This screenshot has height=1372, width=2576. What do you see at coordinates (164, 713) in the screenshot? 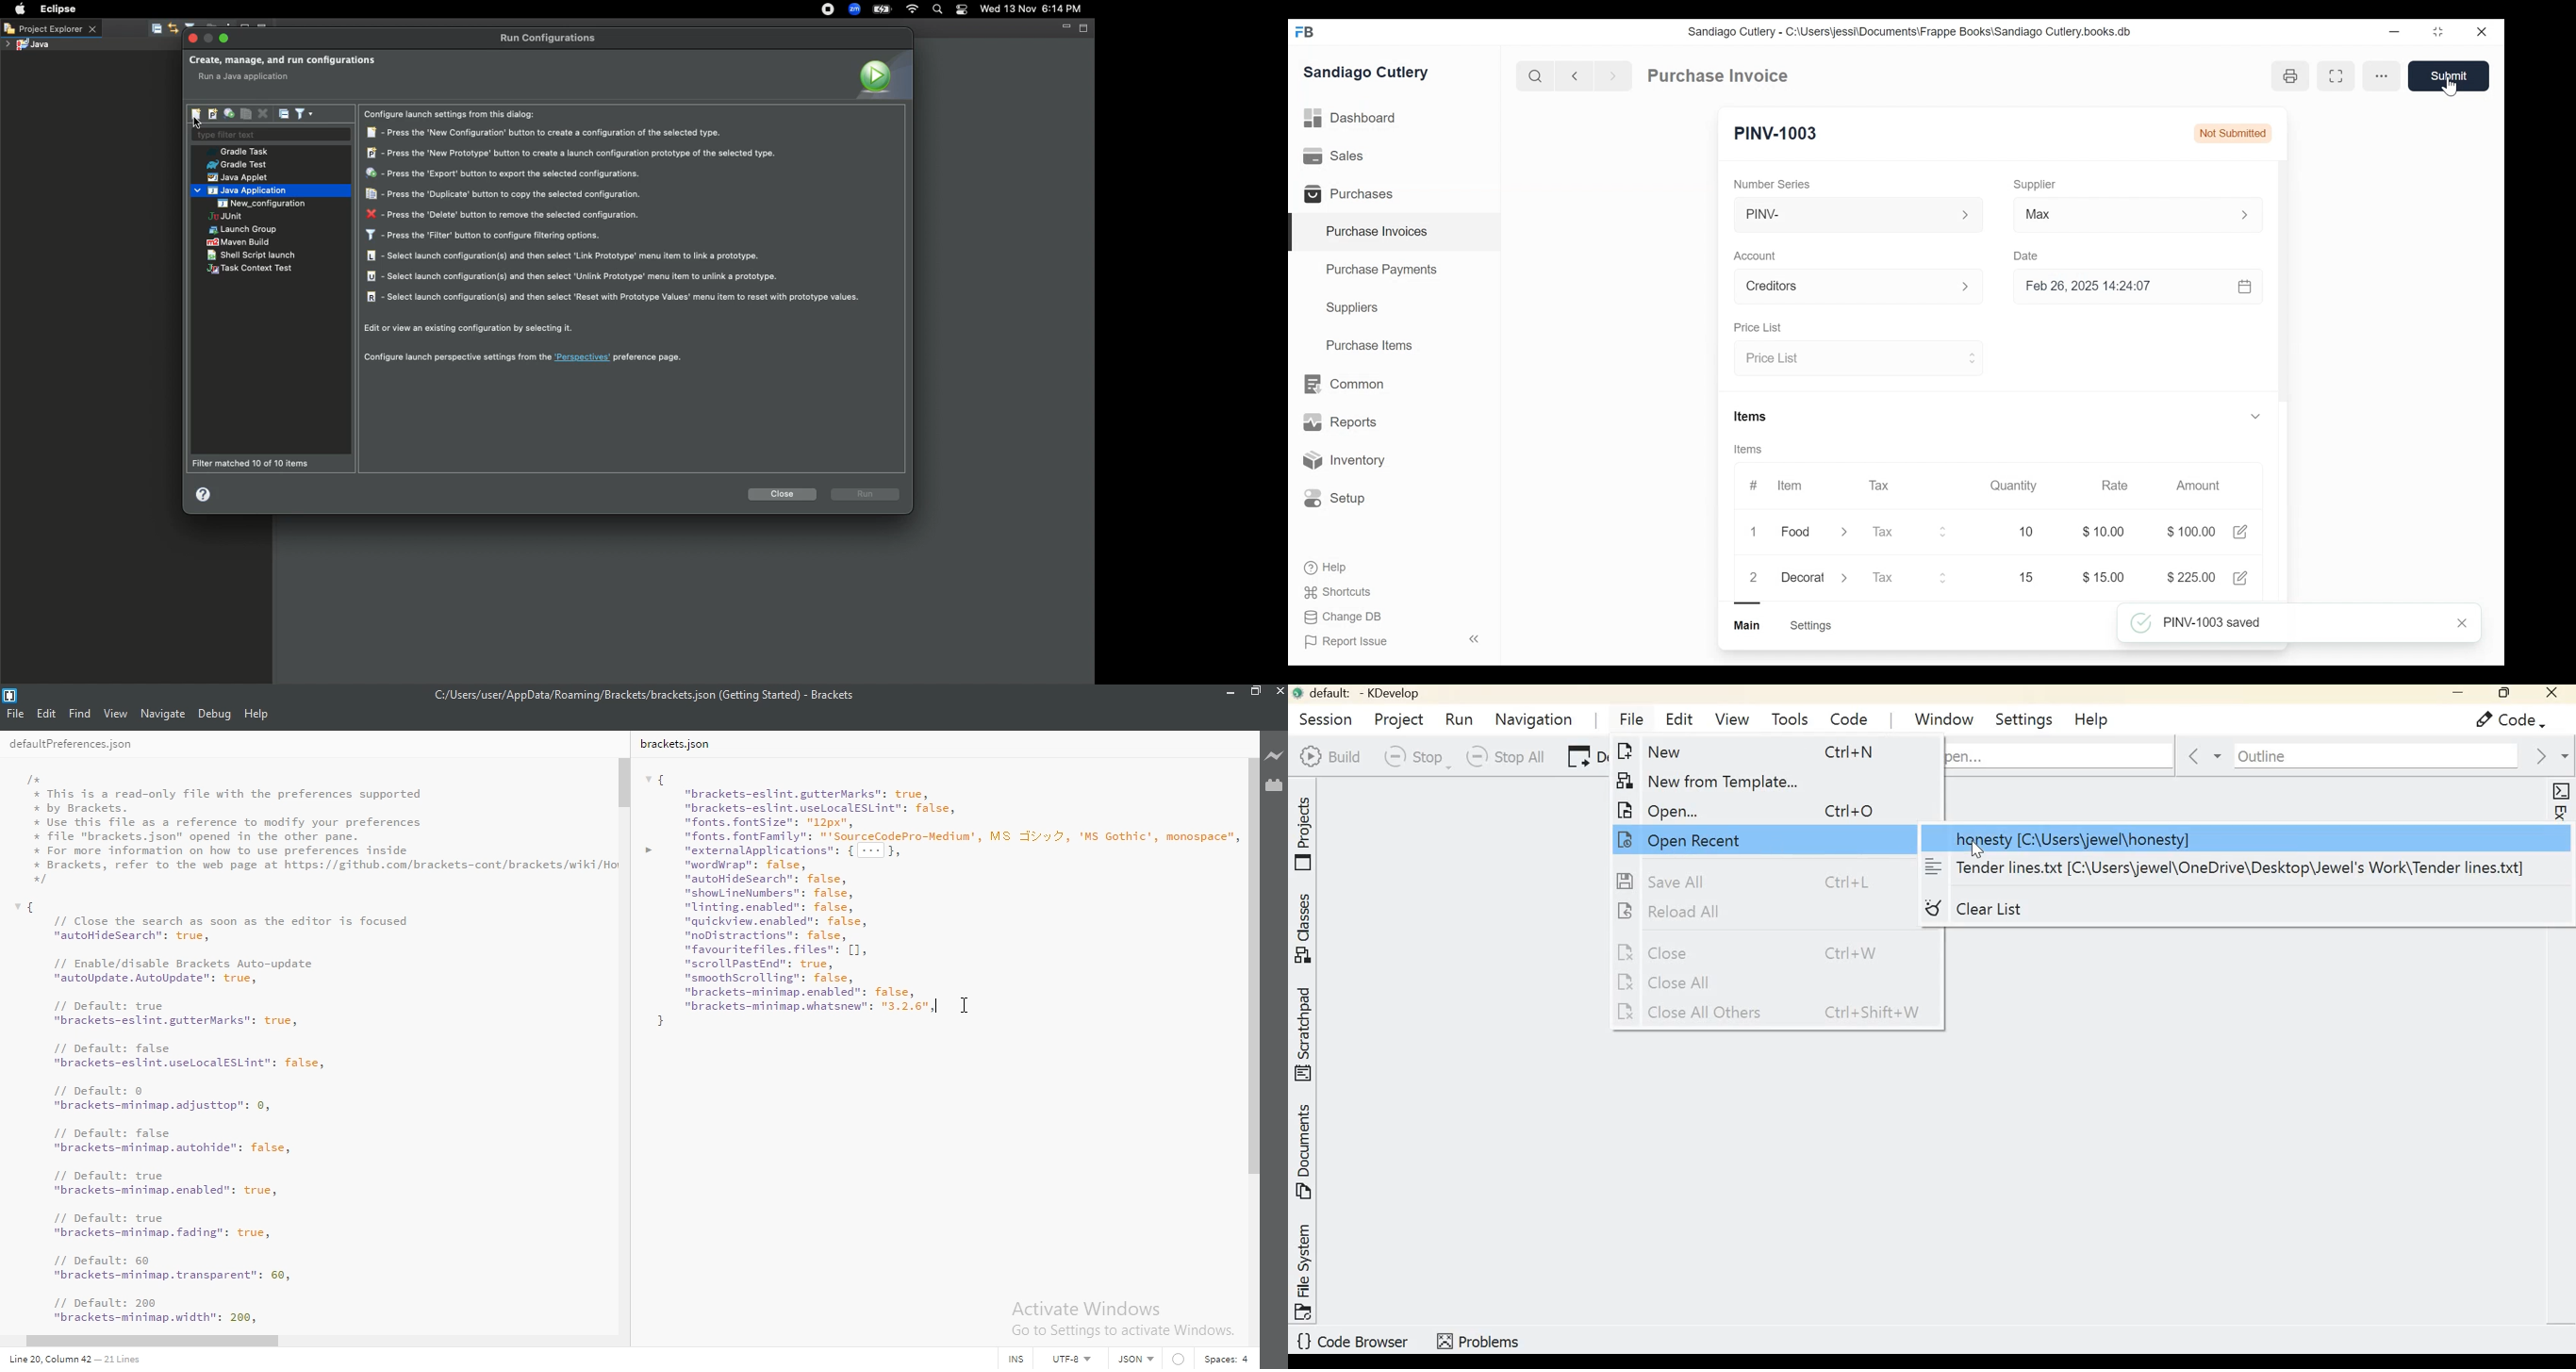
I see `Navigate` at bounding box center [164, 713].